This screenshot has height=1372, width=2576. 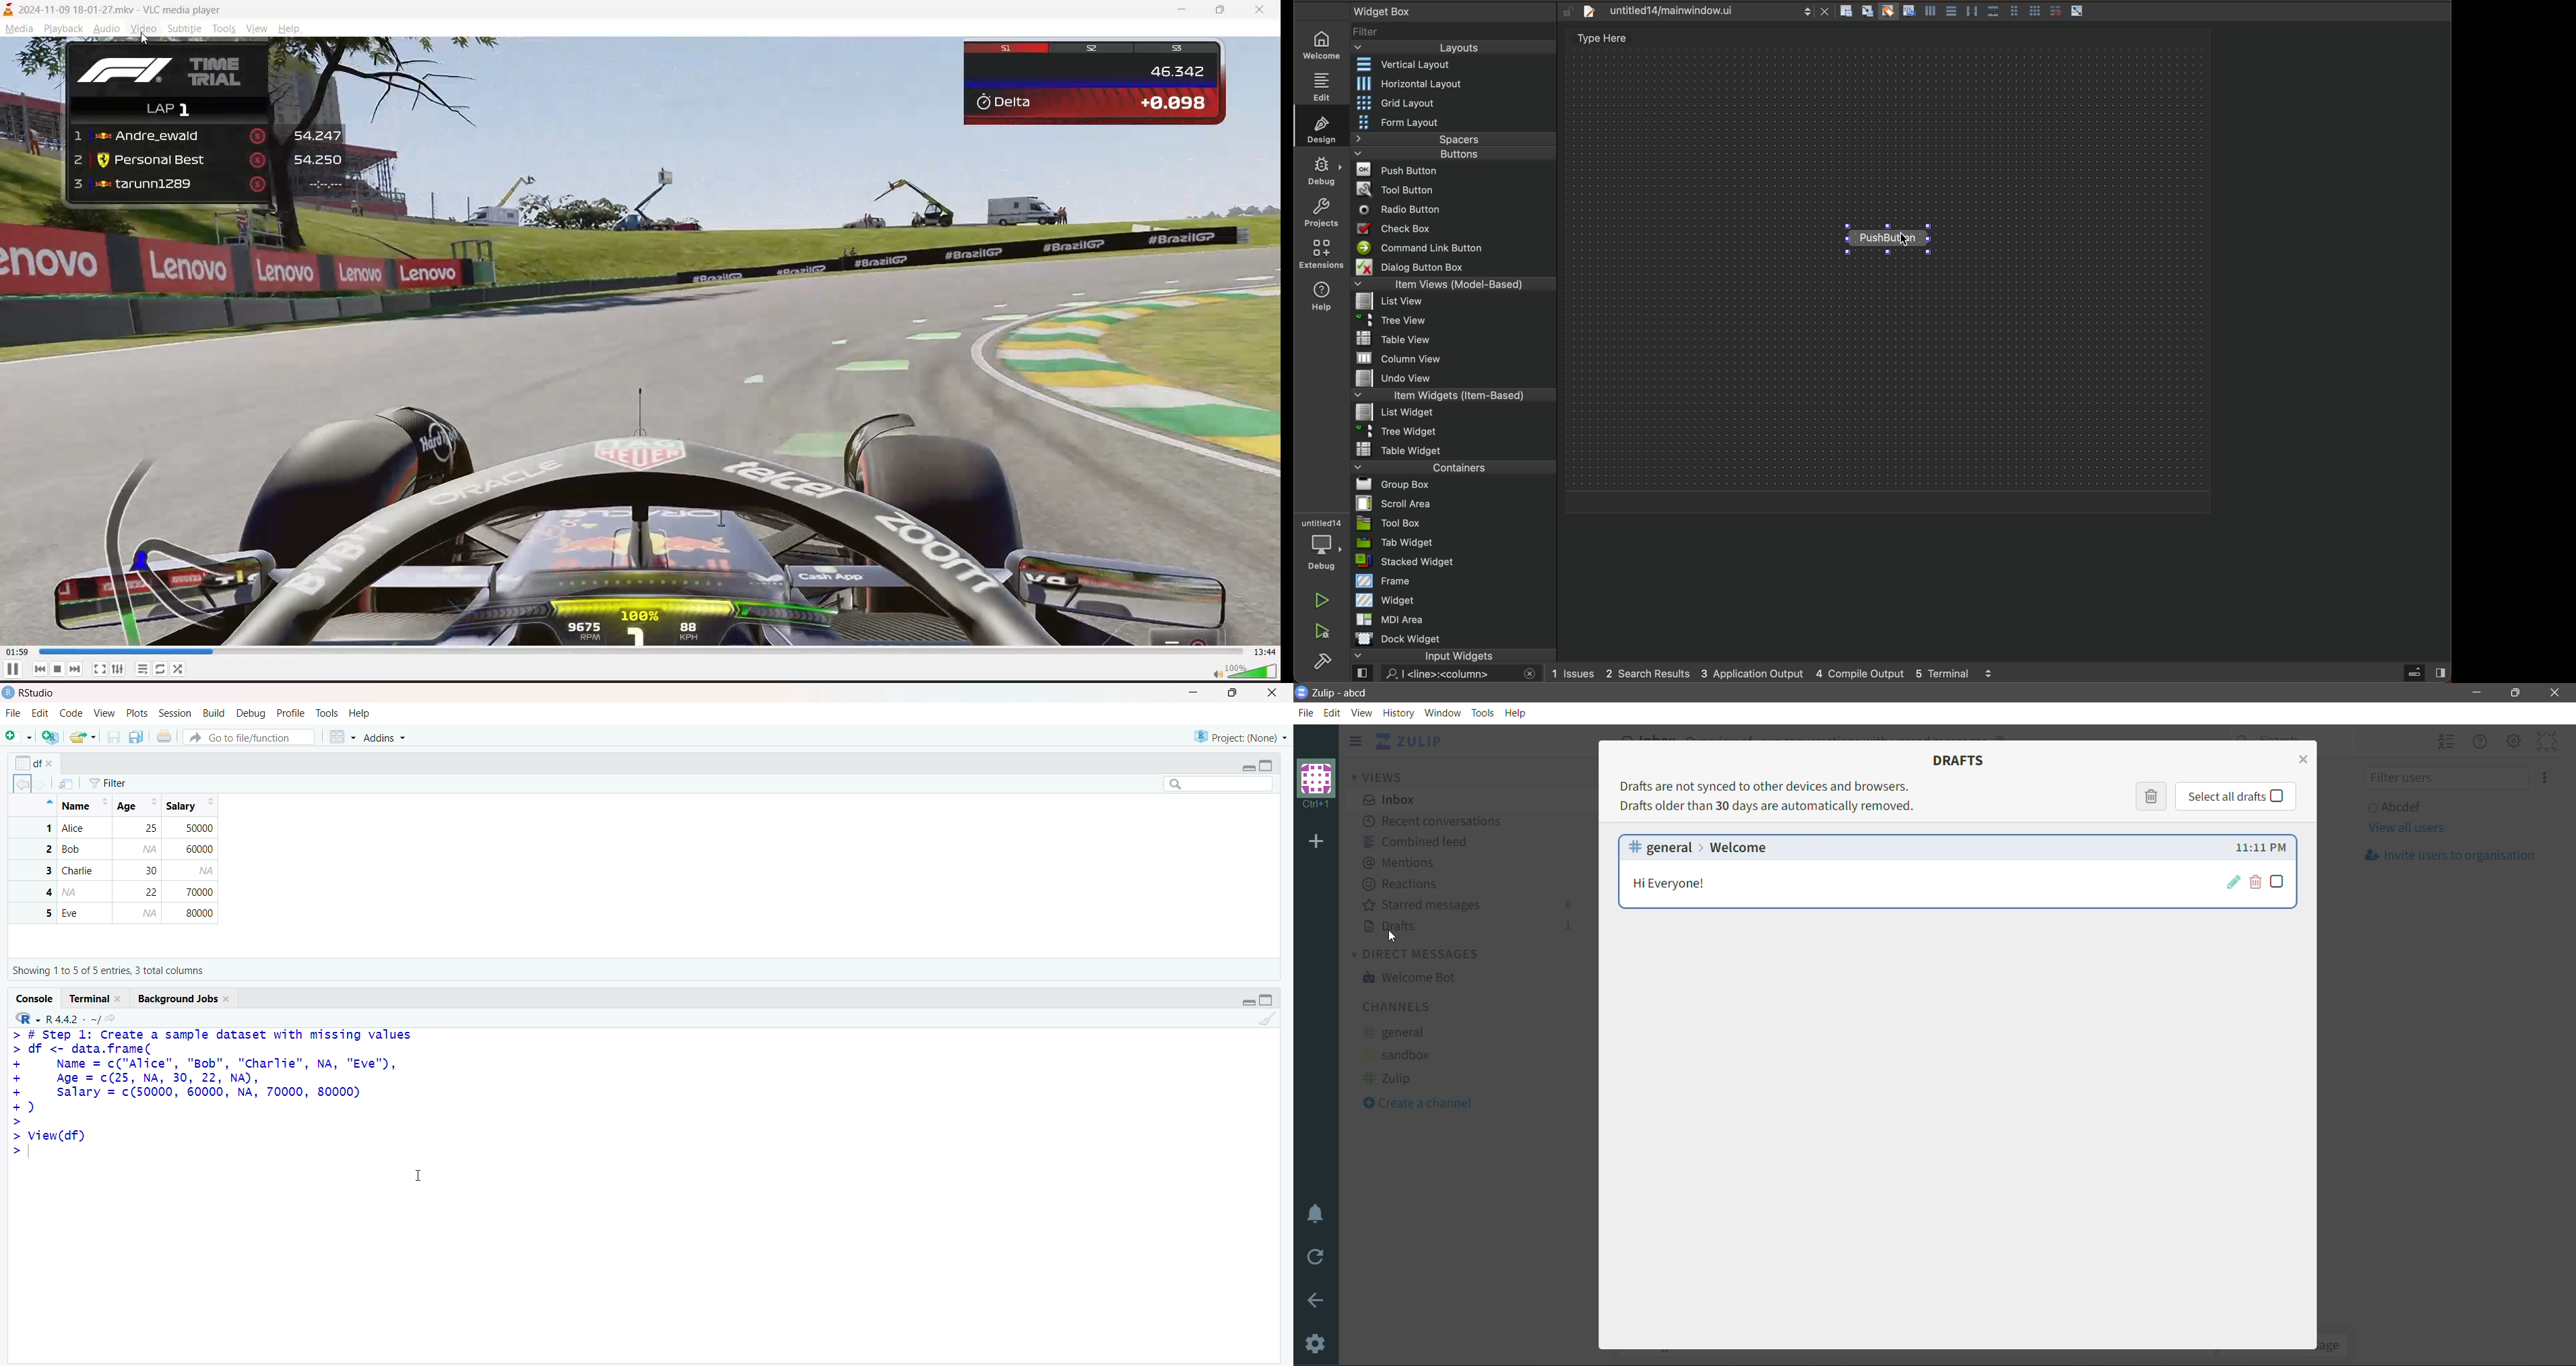 What do you see at coordinates (166, 736) in the screenshot?
I see `Print the current file` at bounding box center [166, 736].